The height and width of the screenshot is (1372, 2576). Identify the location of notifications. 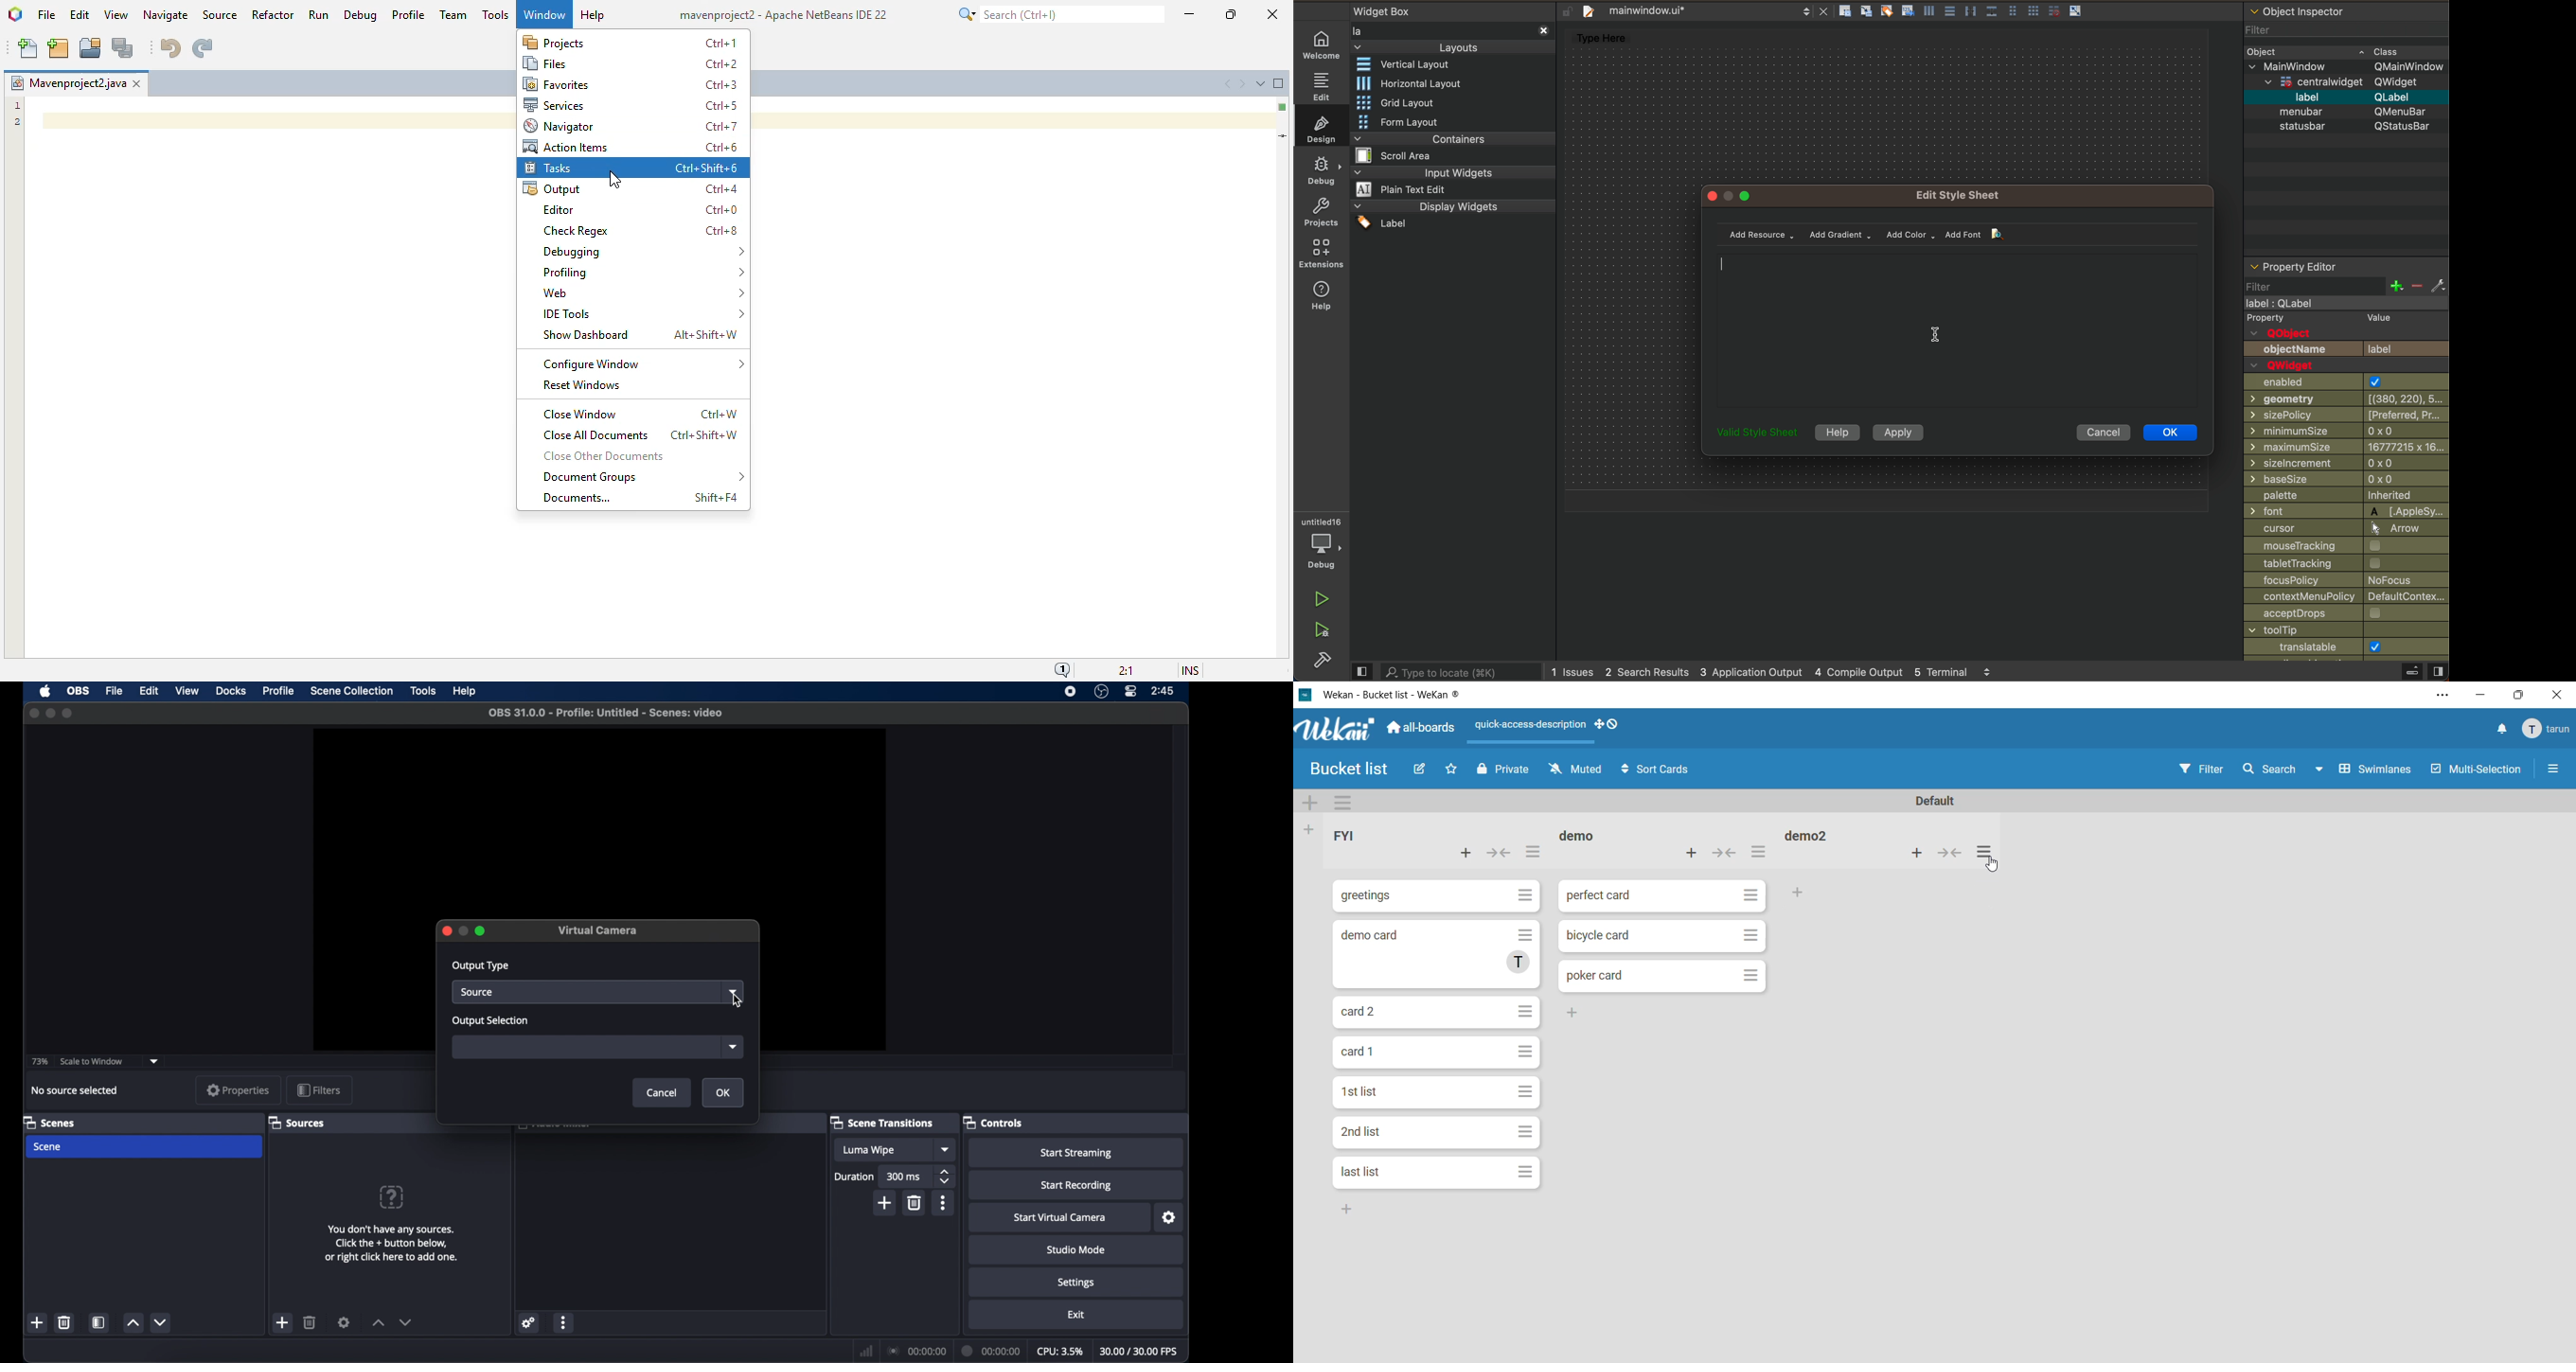
(2495, 730).